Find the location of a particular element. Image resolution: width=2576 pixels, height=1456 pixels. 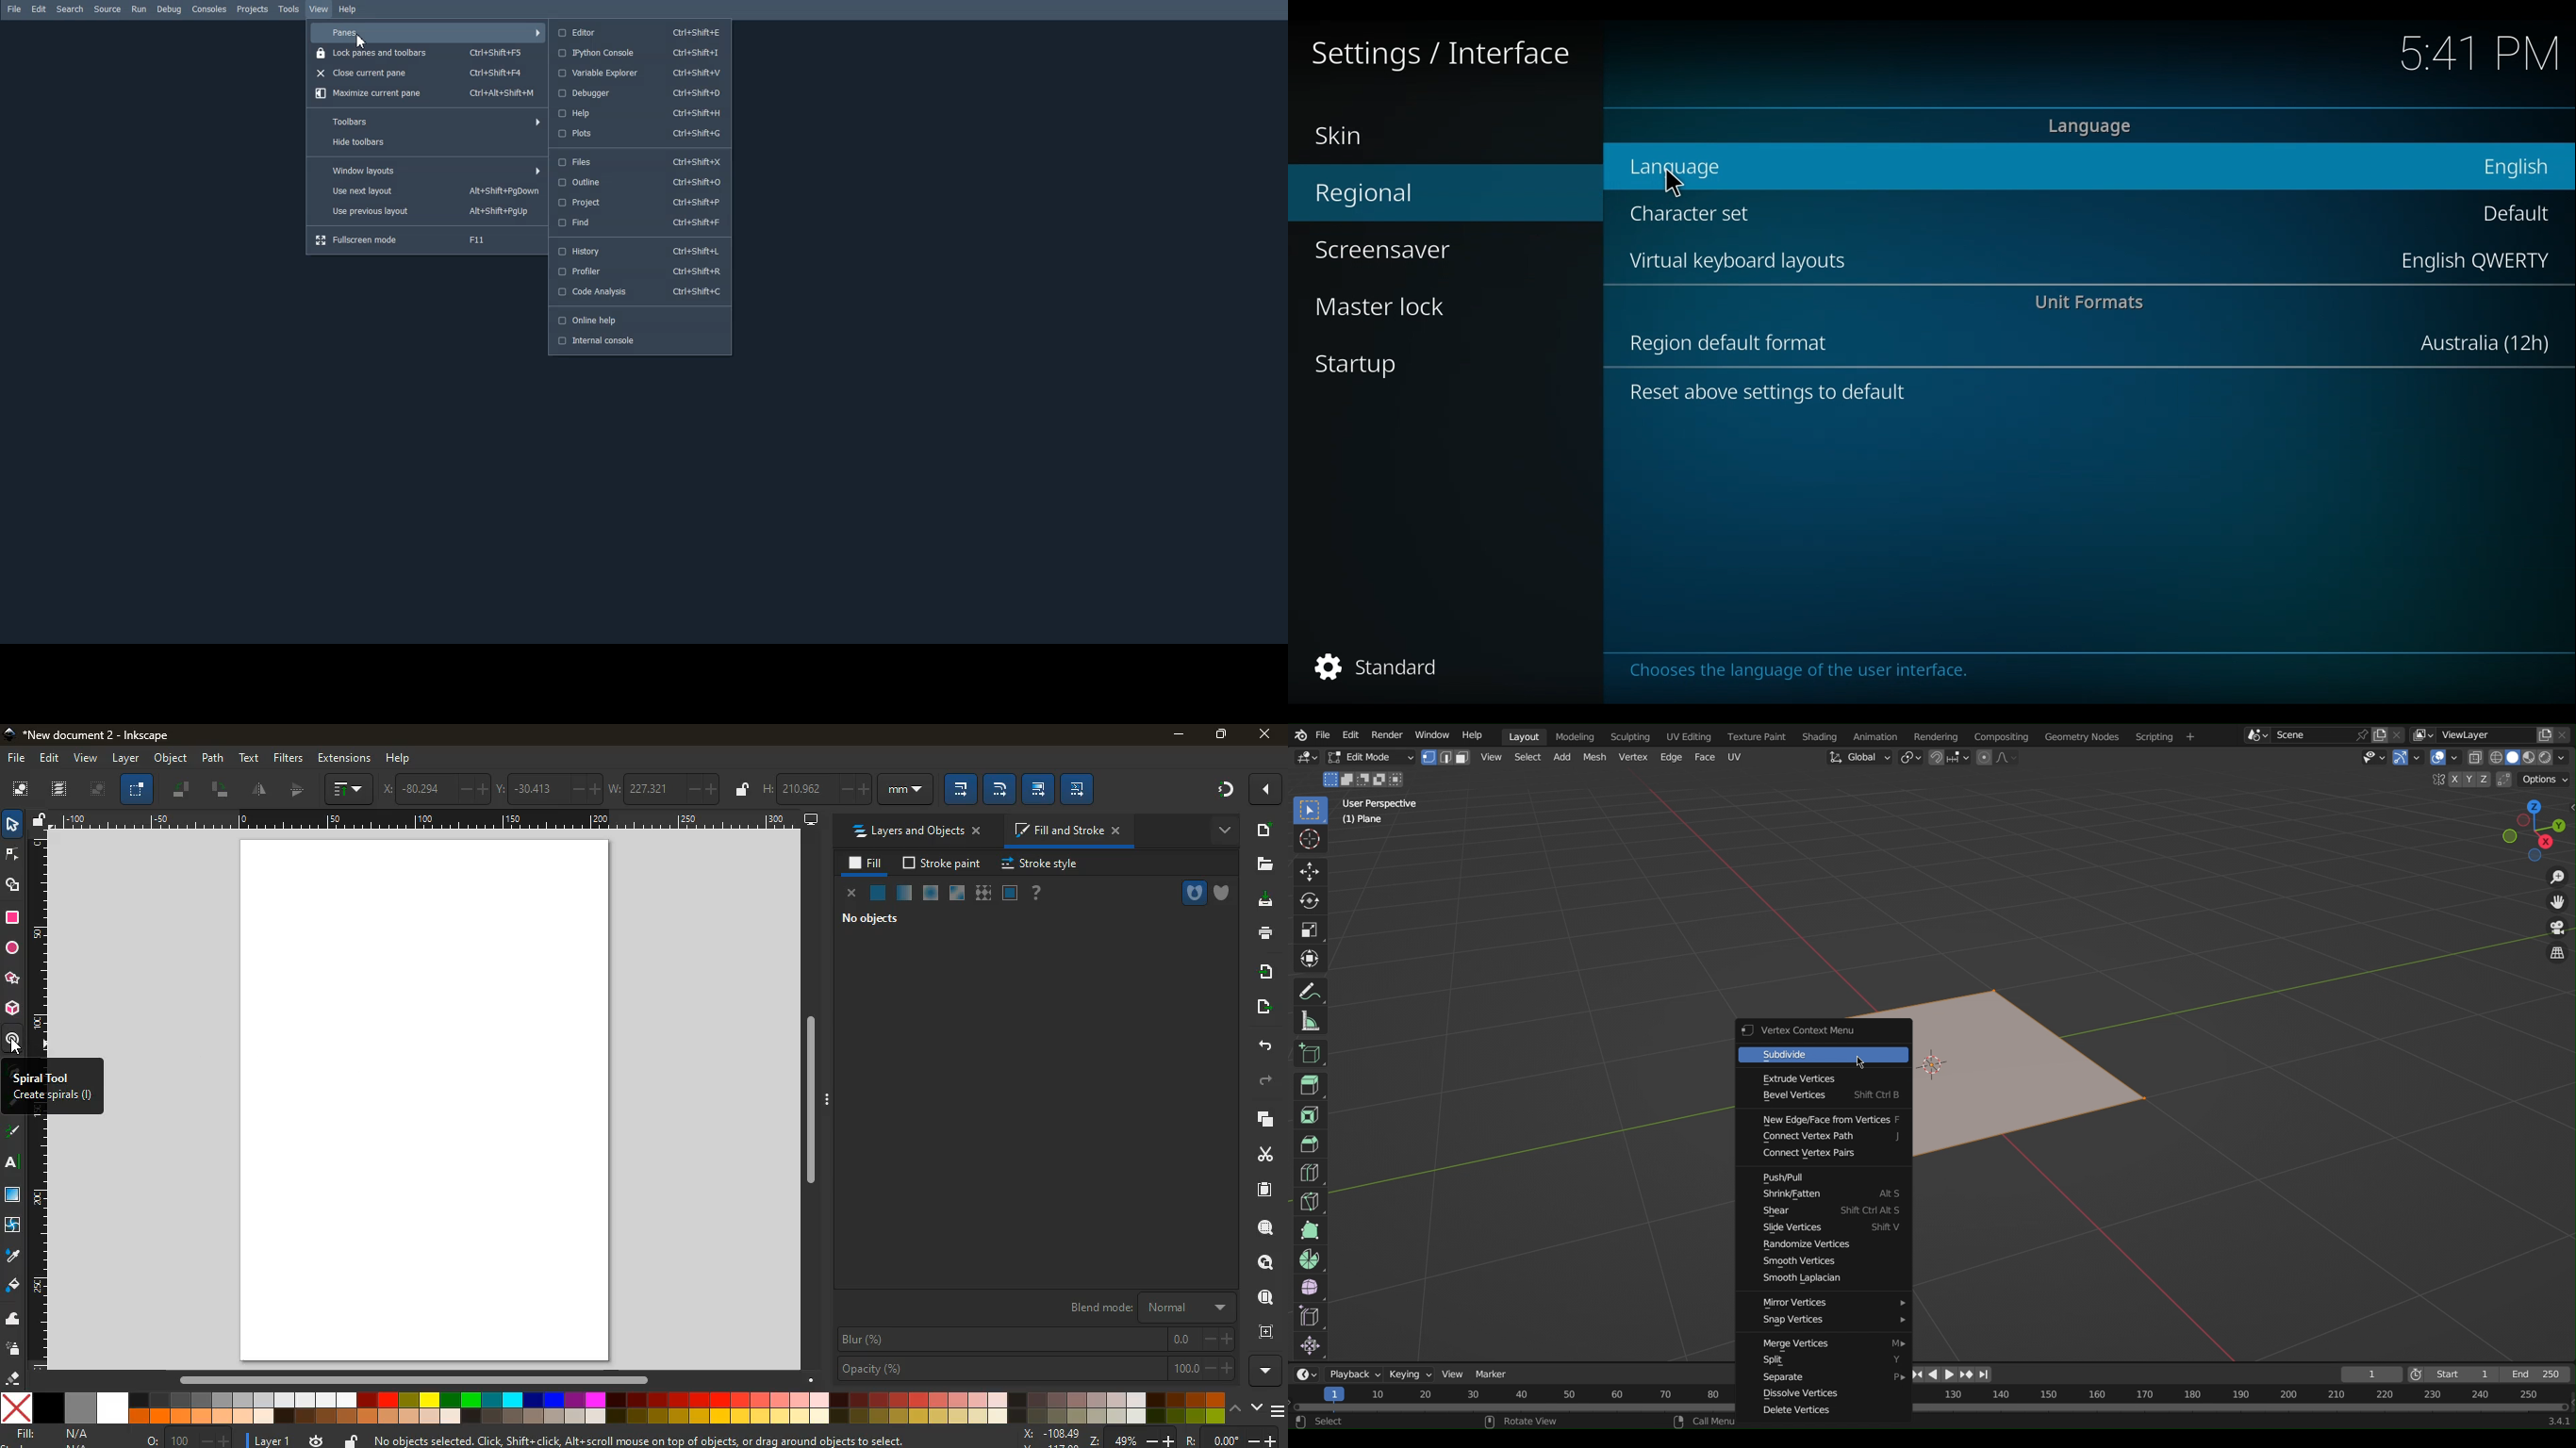

Virtual keyboard layouts English QWERTY is located at coordinates (2085, 263).